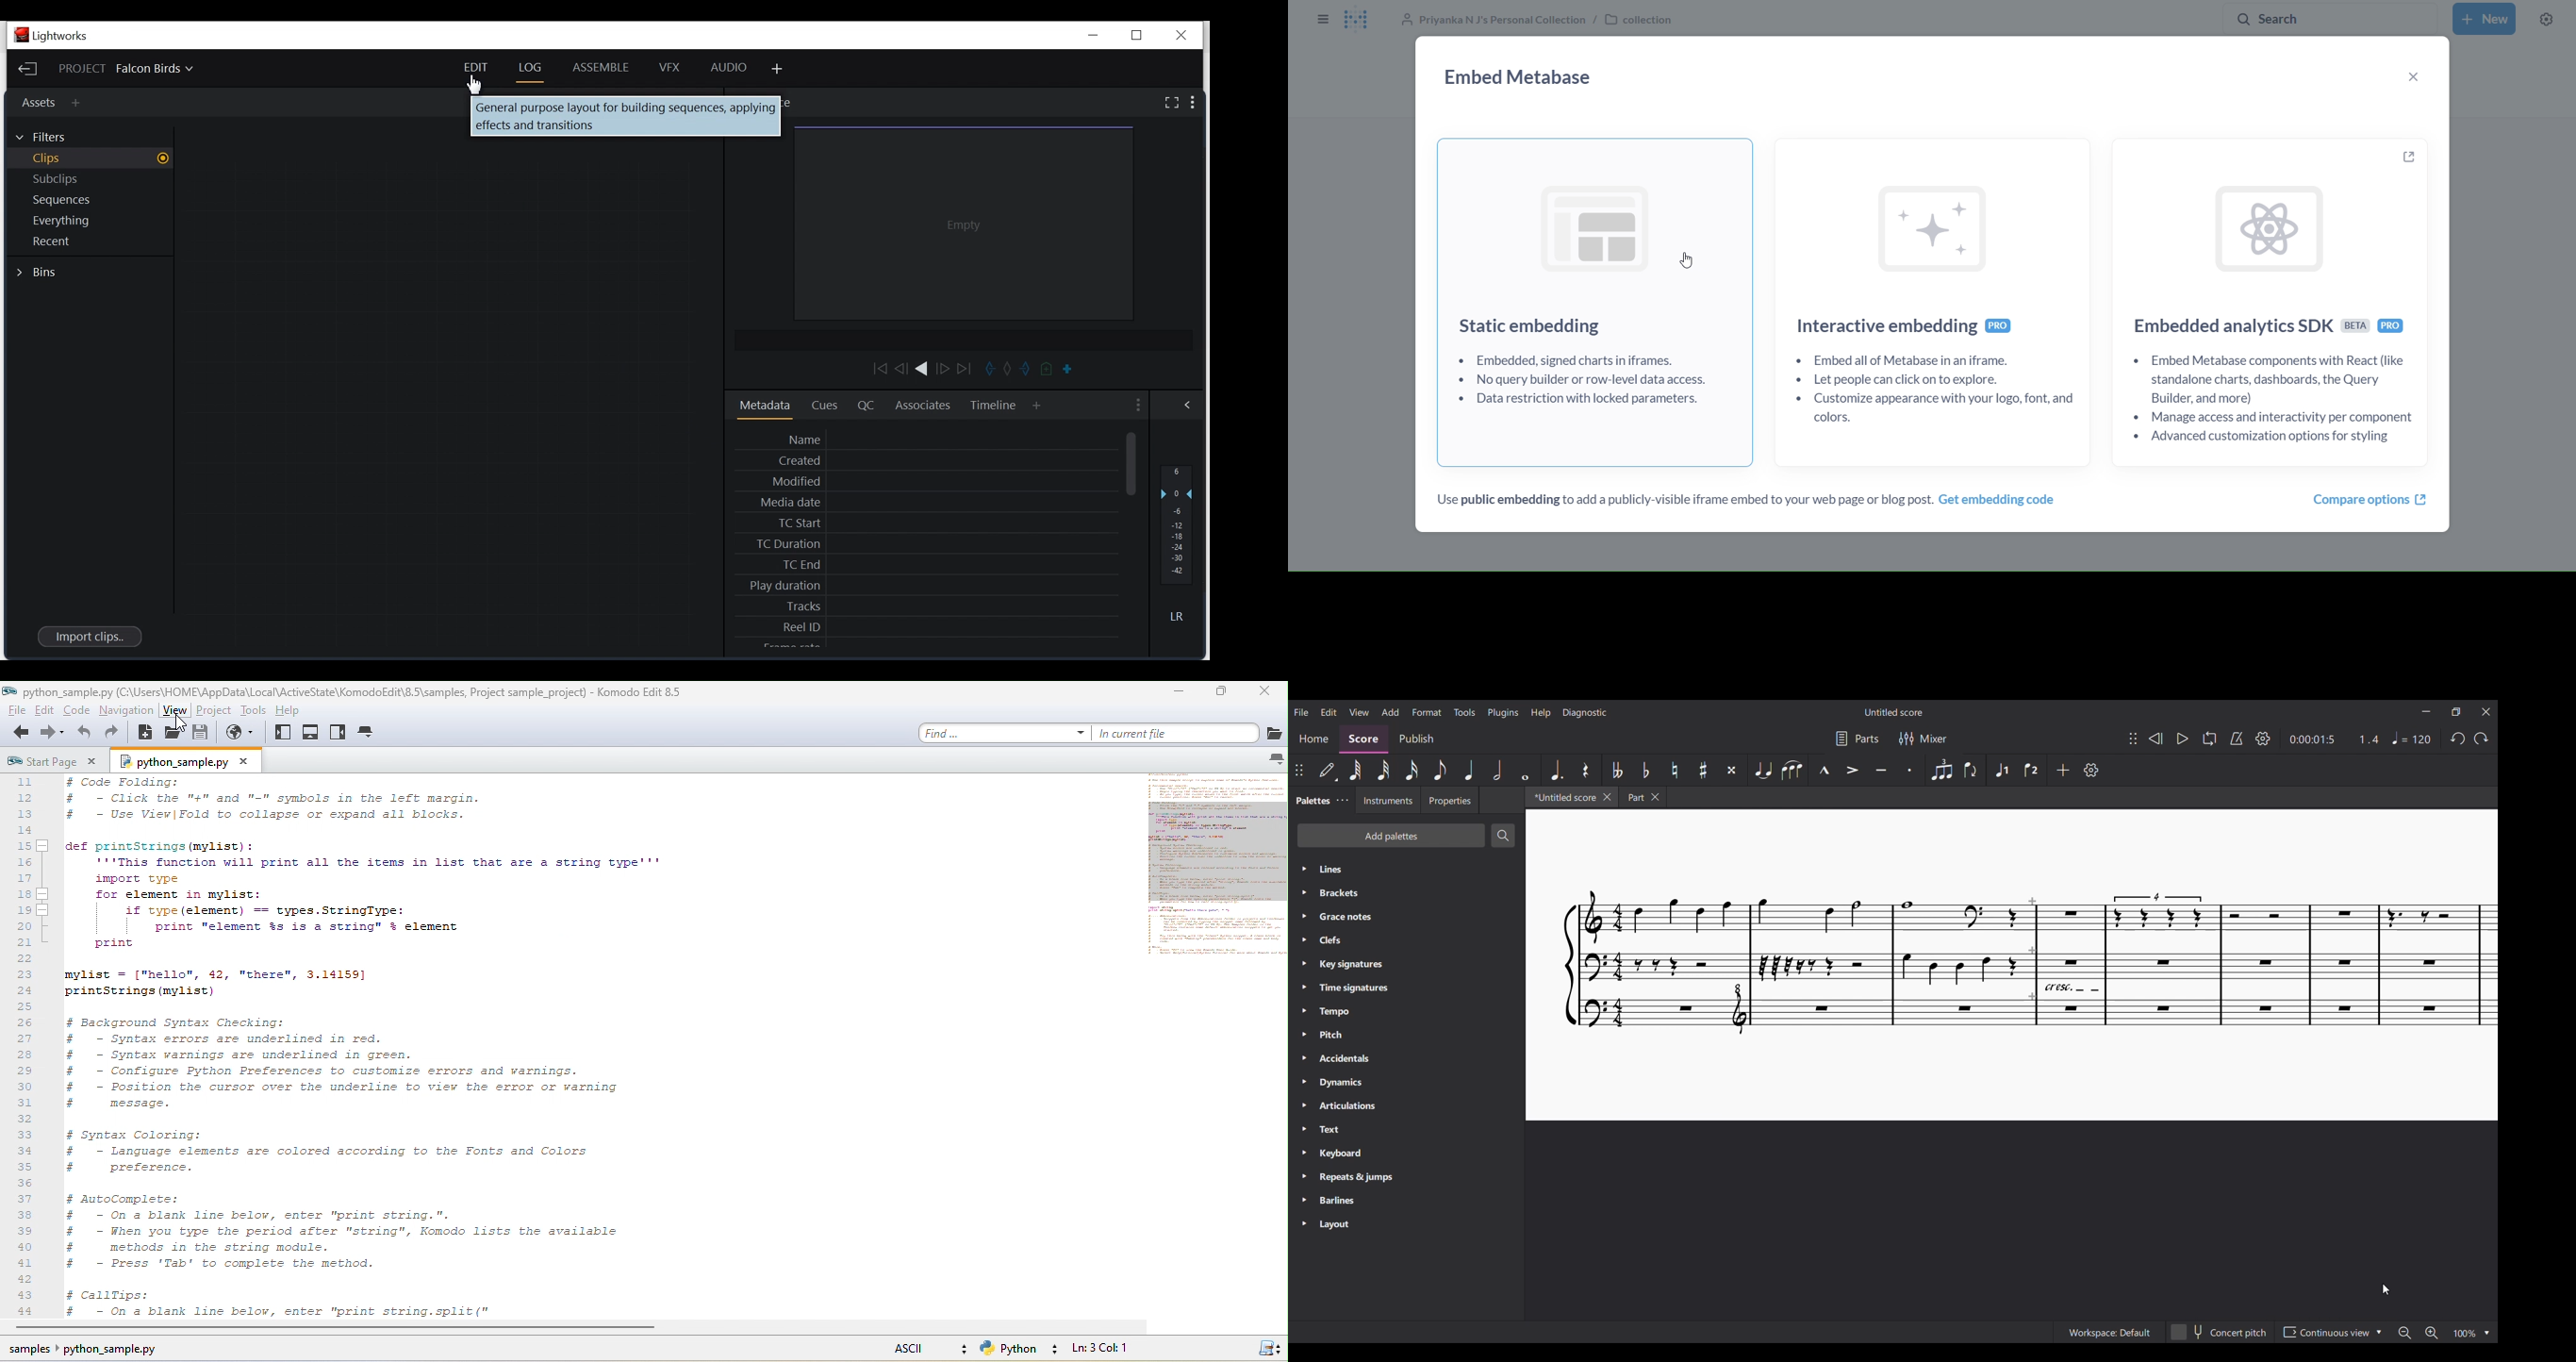 Image resolution: width=2576 pixels, height=1372 pixels. I want to click on Flip direction, so click(1971, 770).